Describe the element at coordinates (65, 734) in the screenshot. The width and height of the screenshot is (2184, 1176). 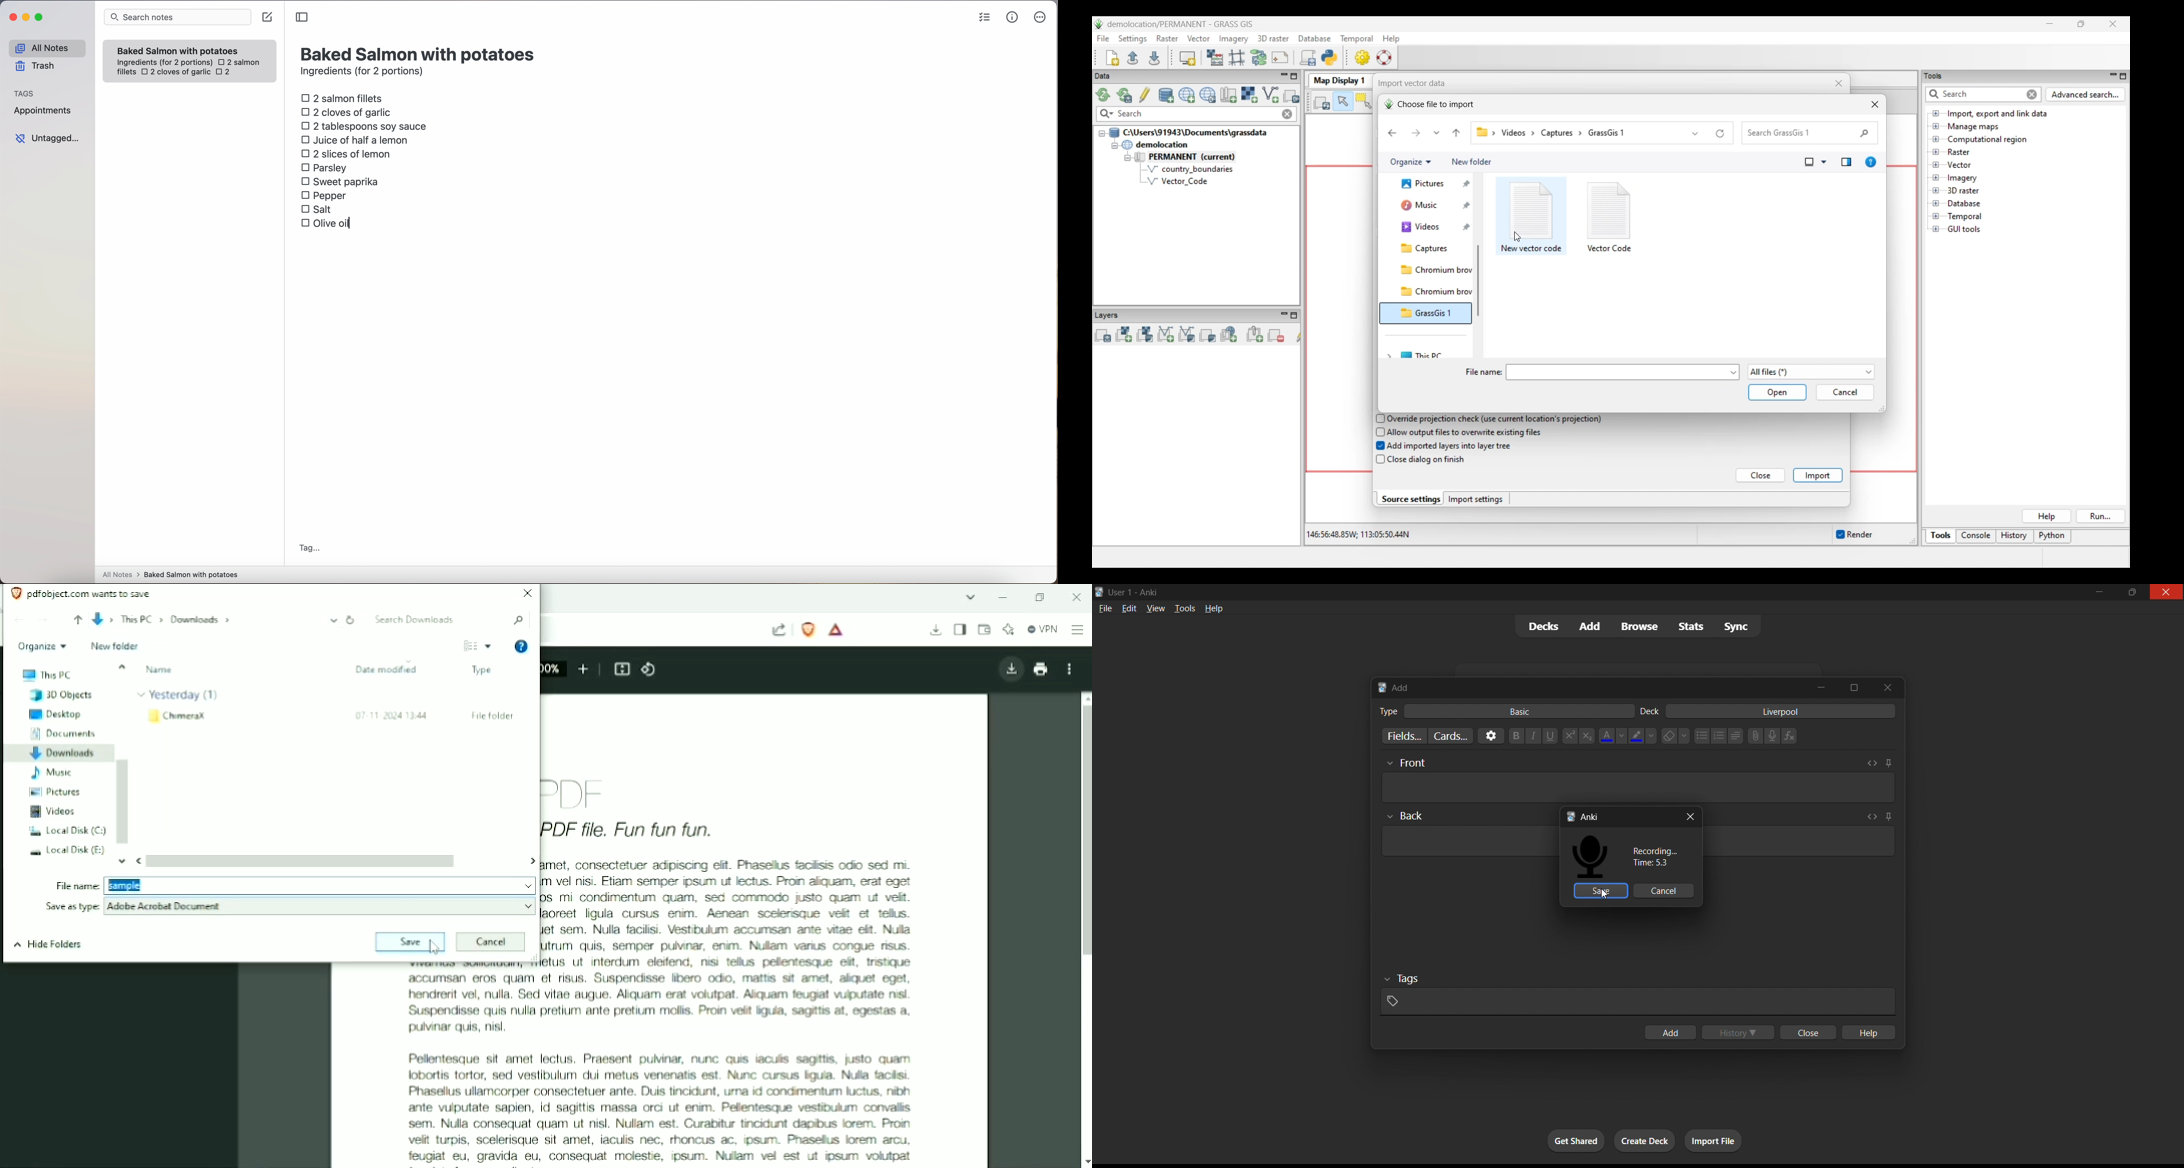
I see `Documents` at that location.